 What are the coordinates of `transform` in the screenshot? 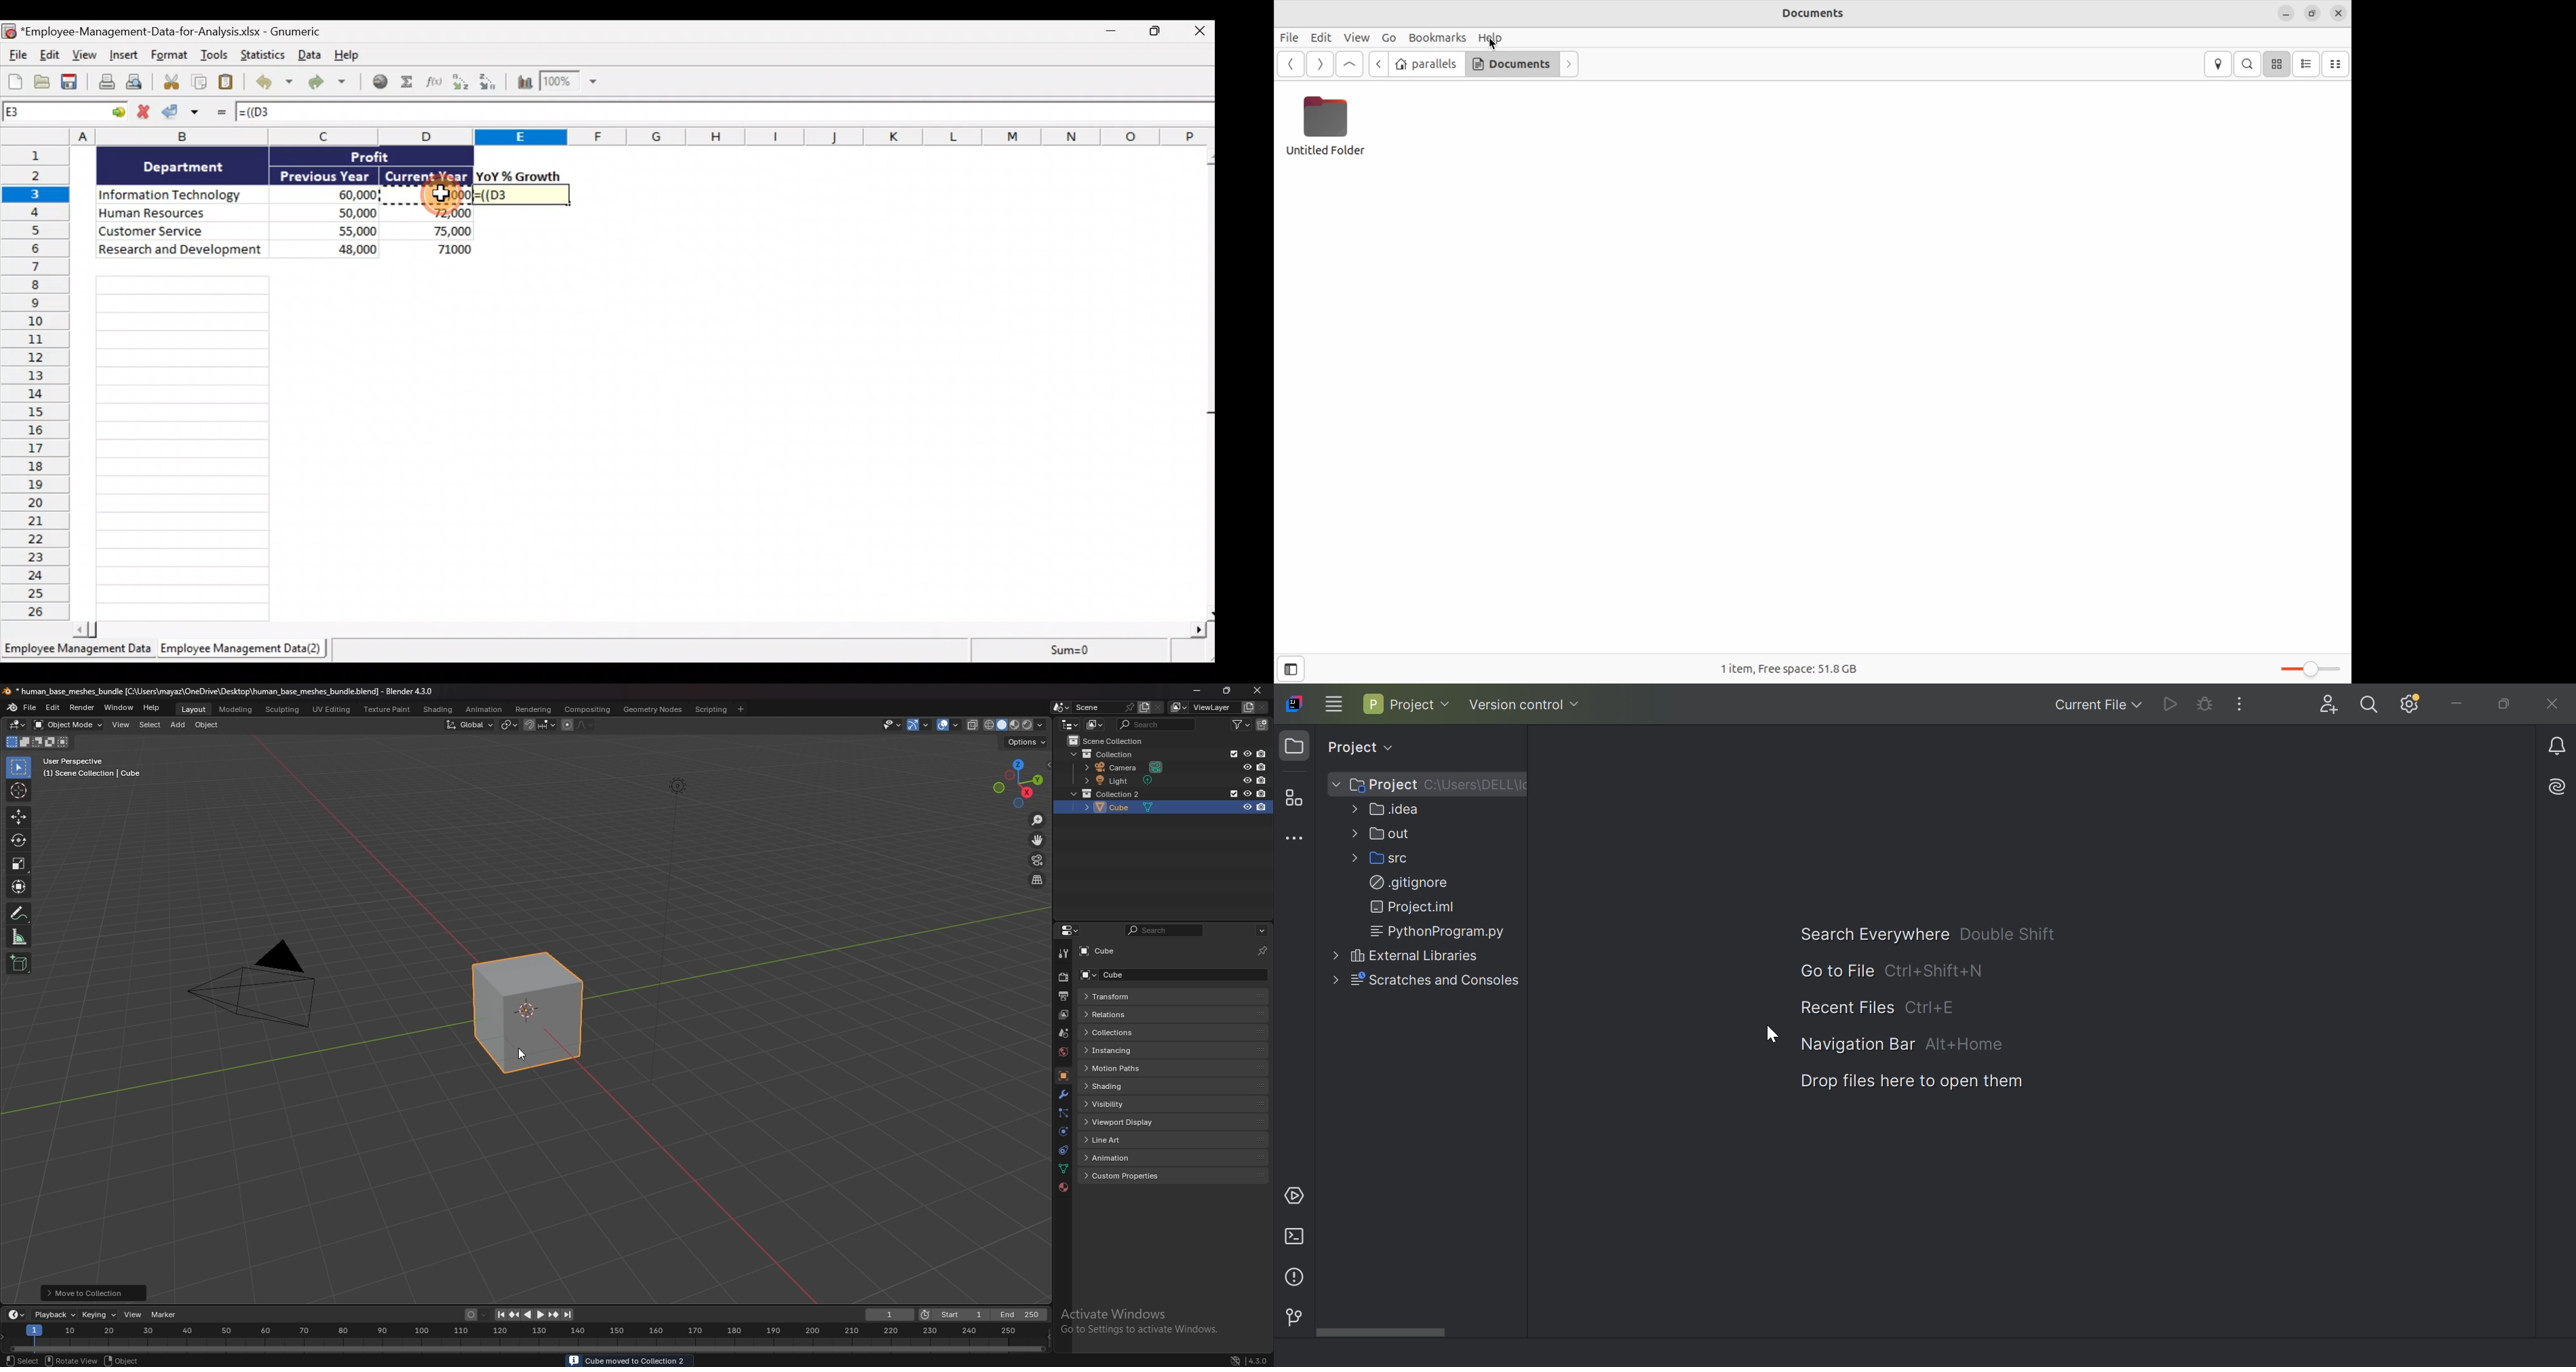 It's located at (1128, 996).